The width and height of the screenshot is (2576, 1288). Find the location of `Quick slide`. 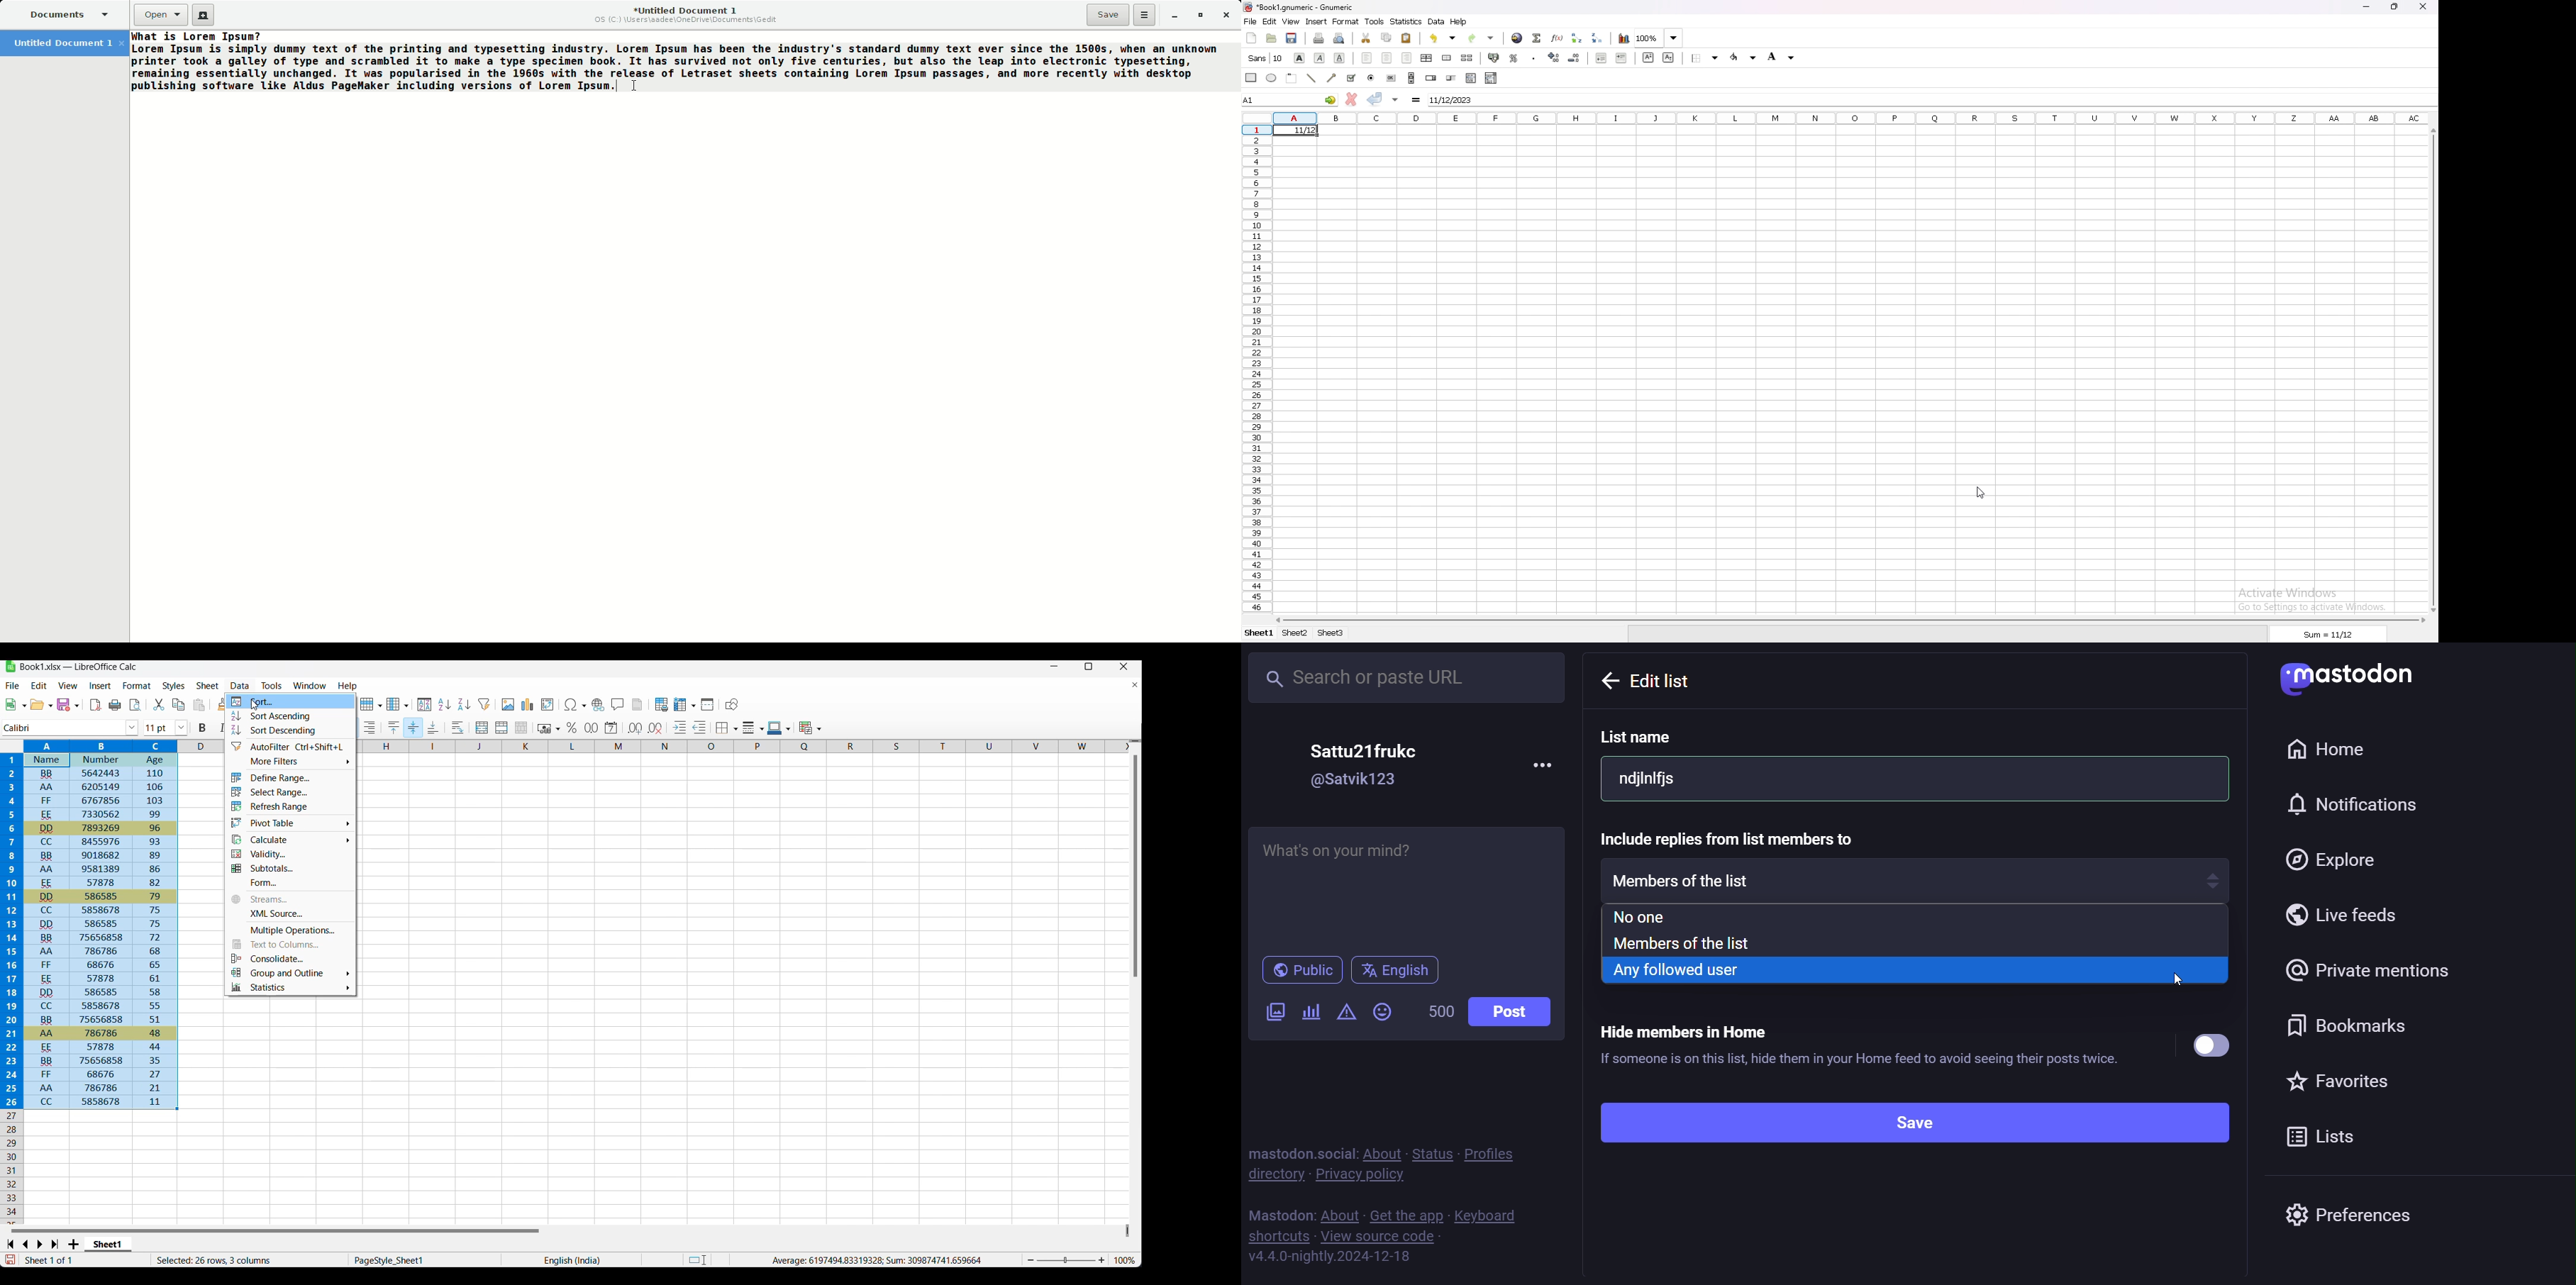

Quick slide is located at coordinates (1128, 1231).